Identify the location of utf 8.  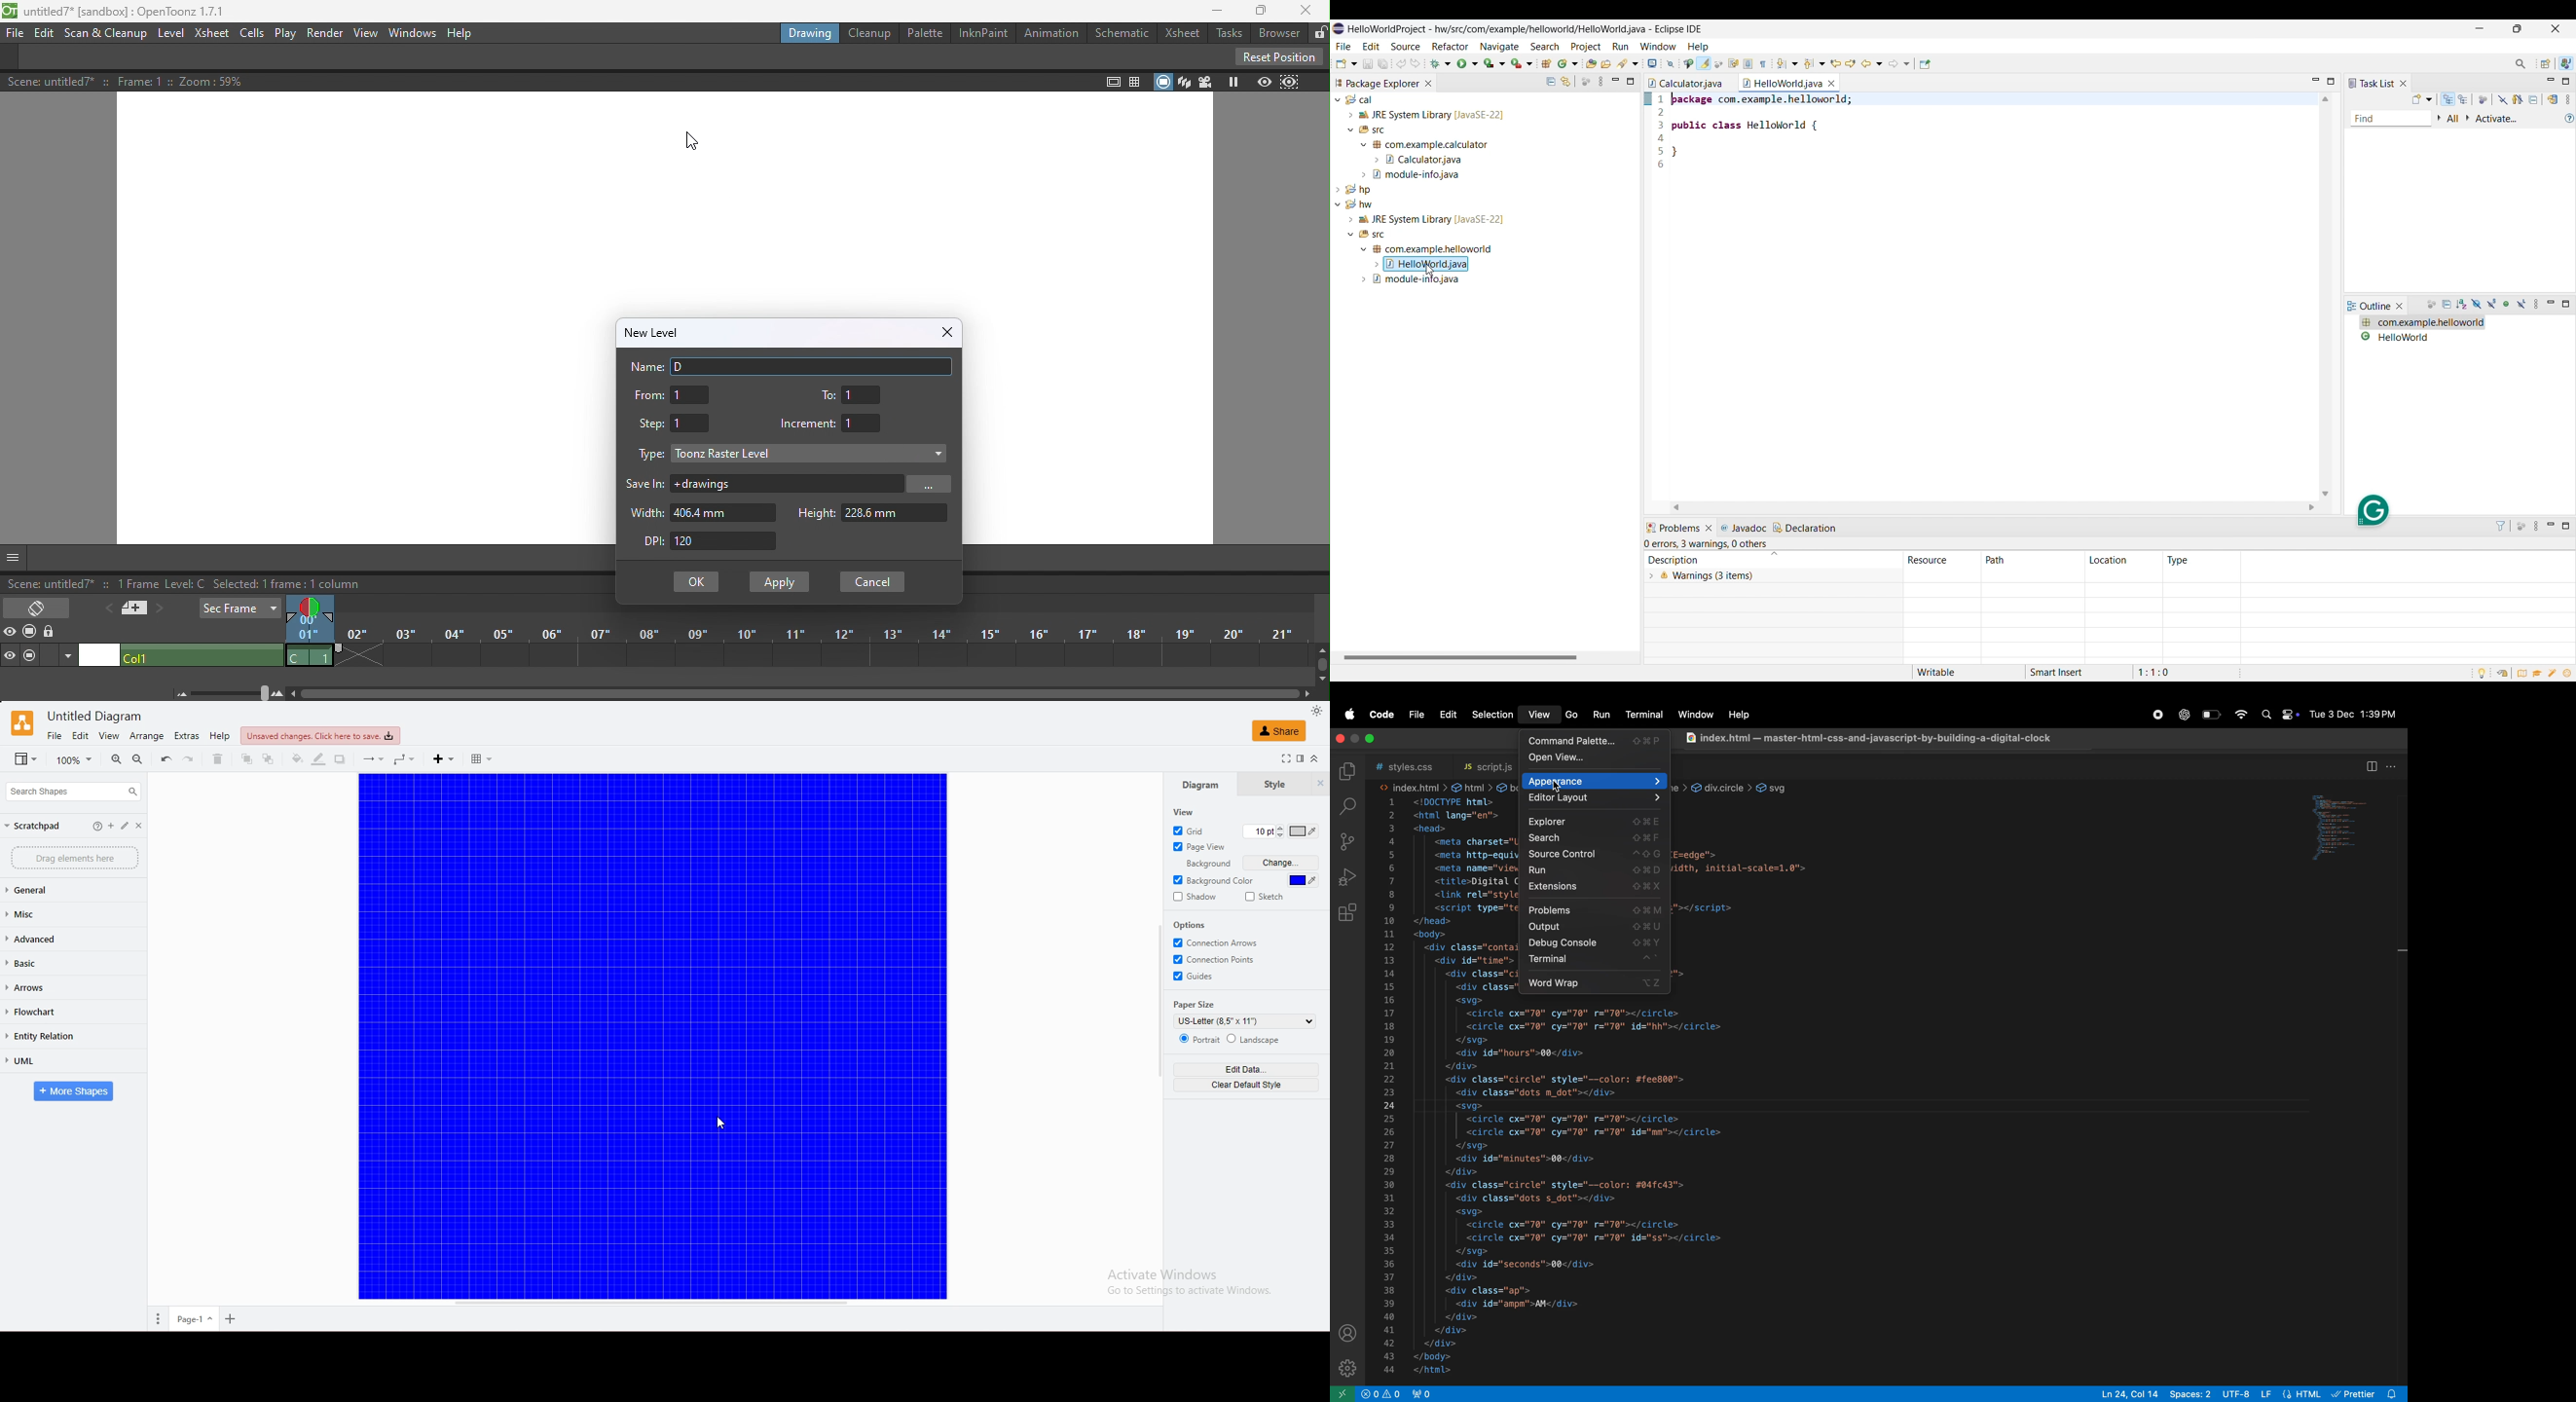
(2235, 1392).